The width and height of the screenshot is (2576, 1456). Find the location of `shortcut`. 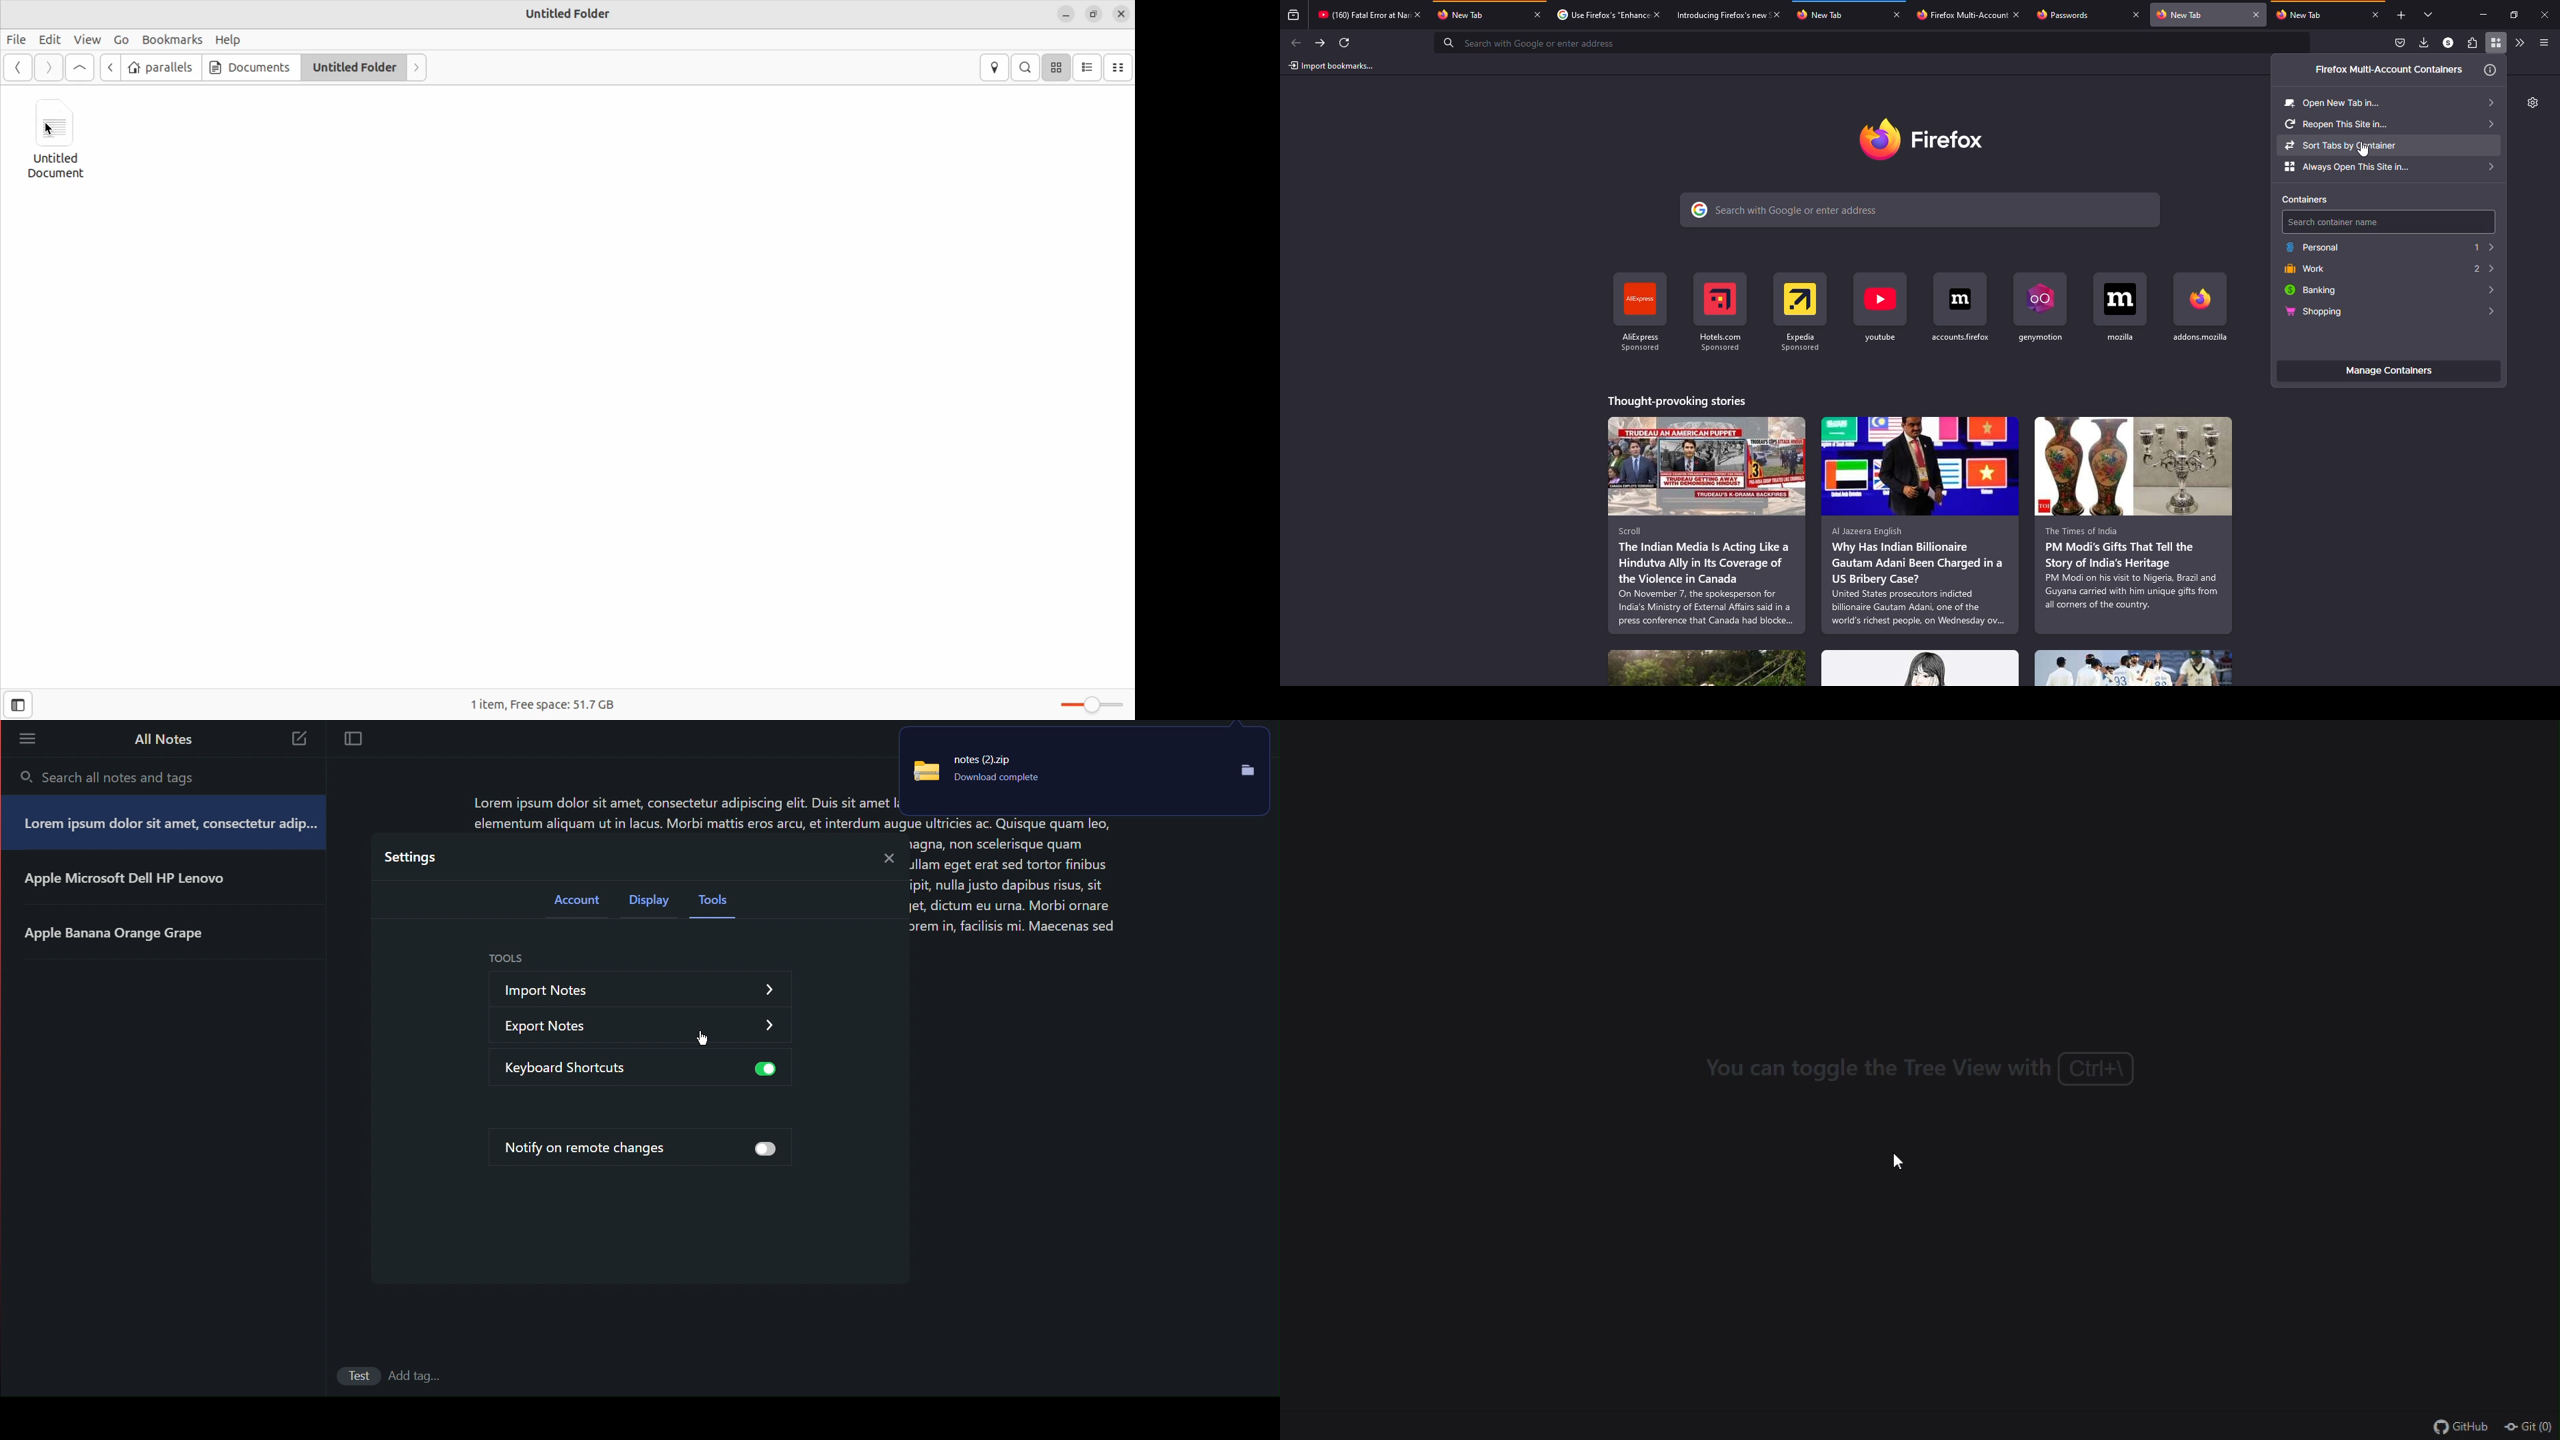

shortcut is located at coordinates (1962, 307).